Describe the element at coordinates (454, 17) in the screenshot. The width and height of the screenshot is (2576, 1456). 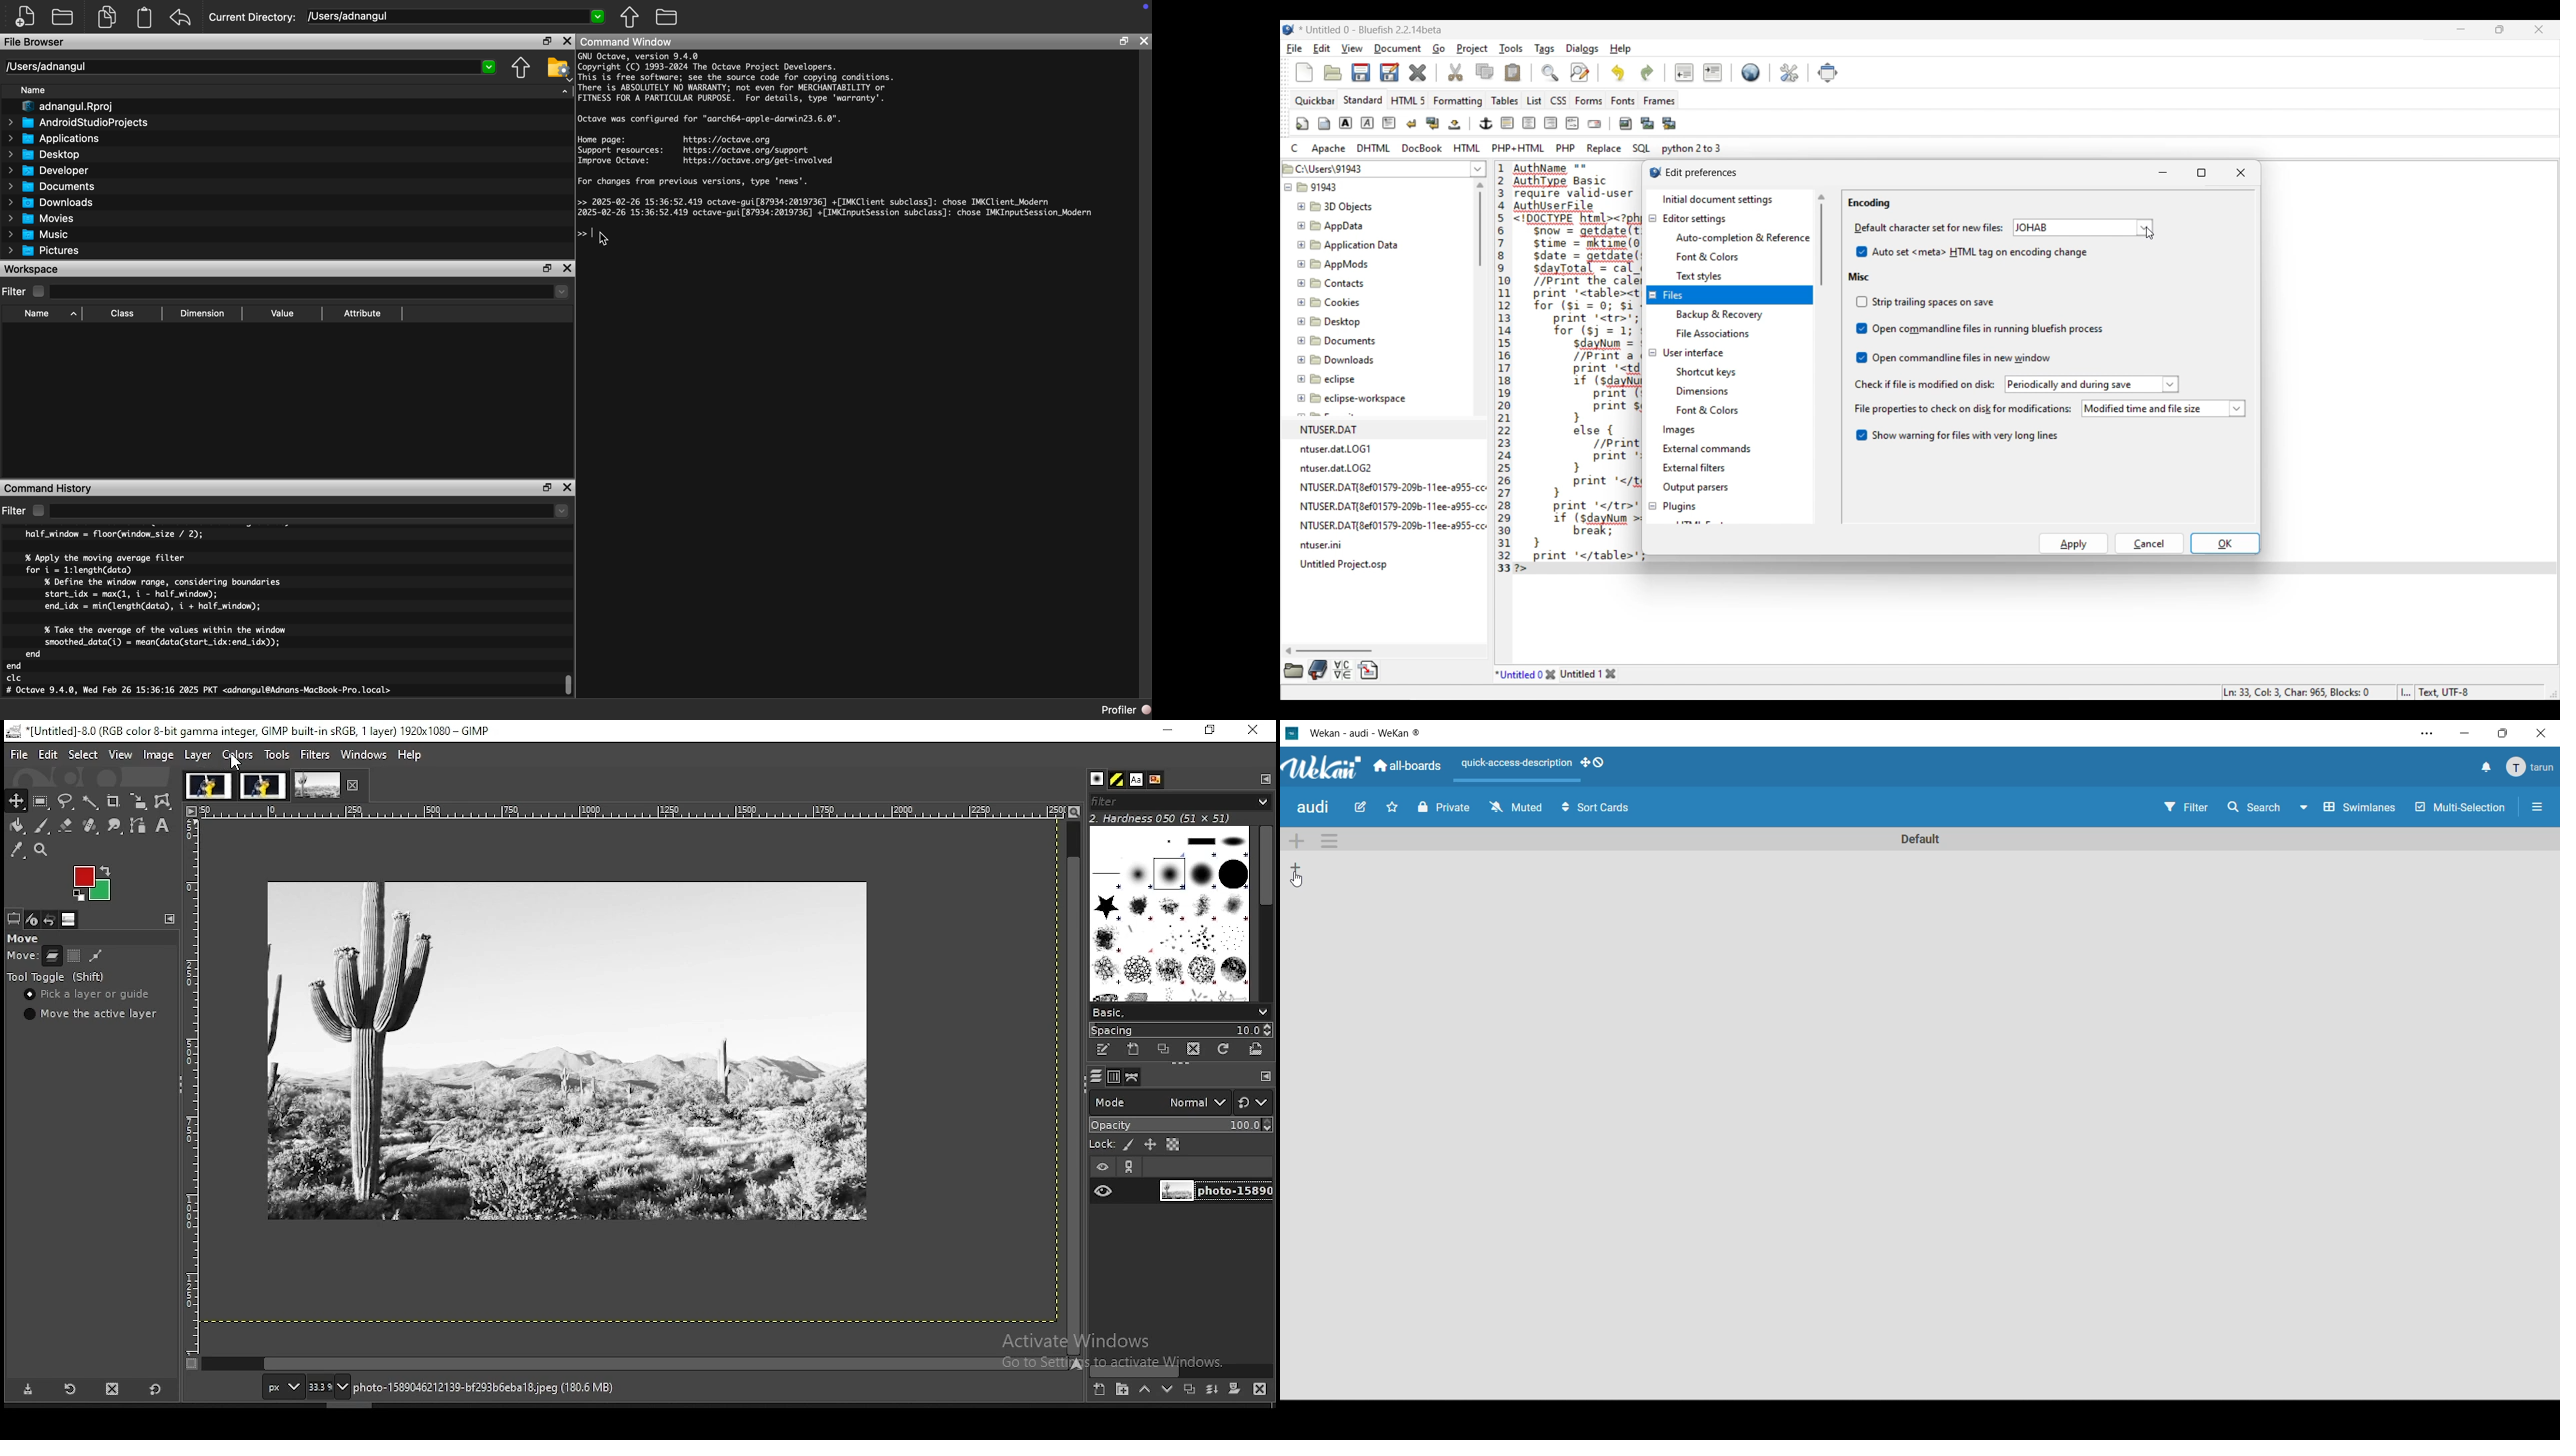
I see `/Users/adnangul ` at that location.